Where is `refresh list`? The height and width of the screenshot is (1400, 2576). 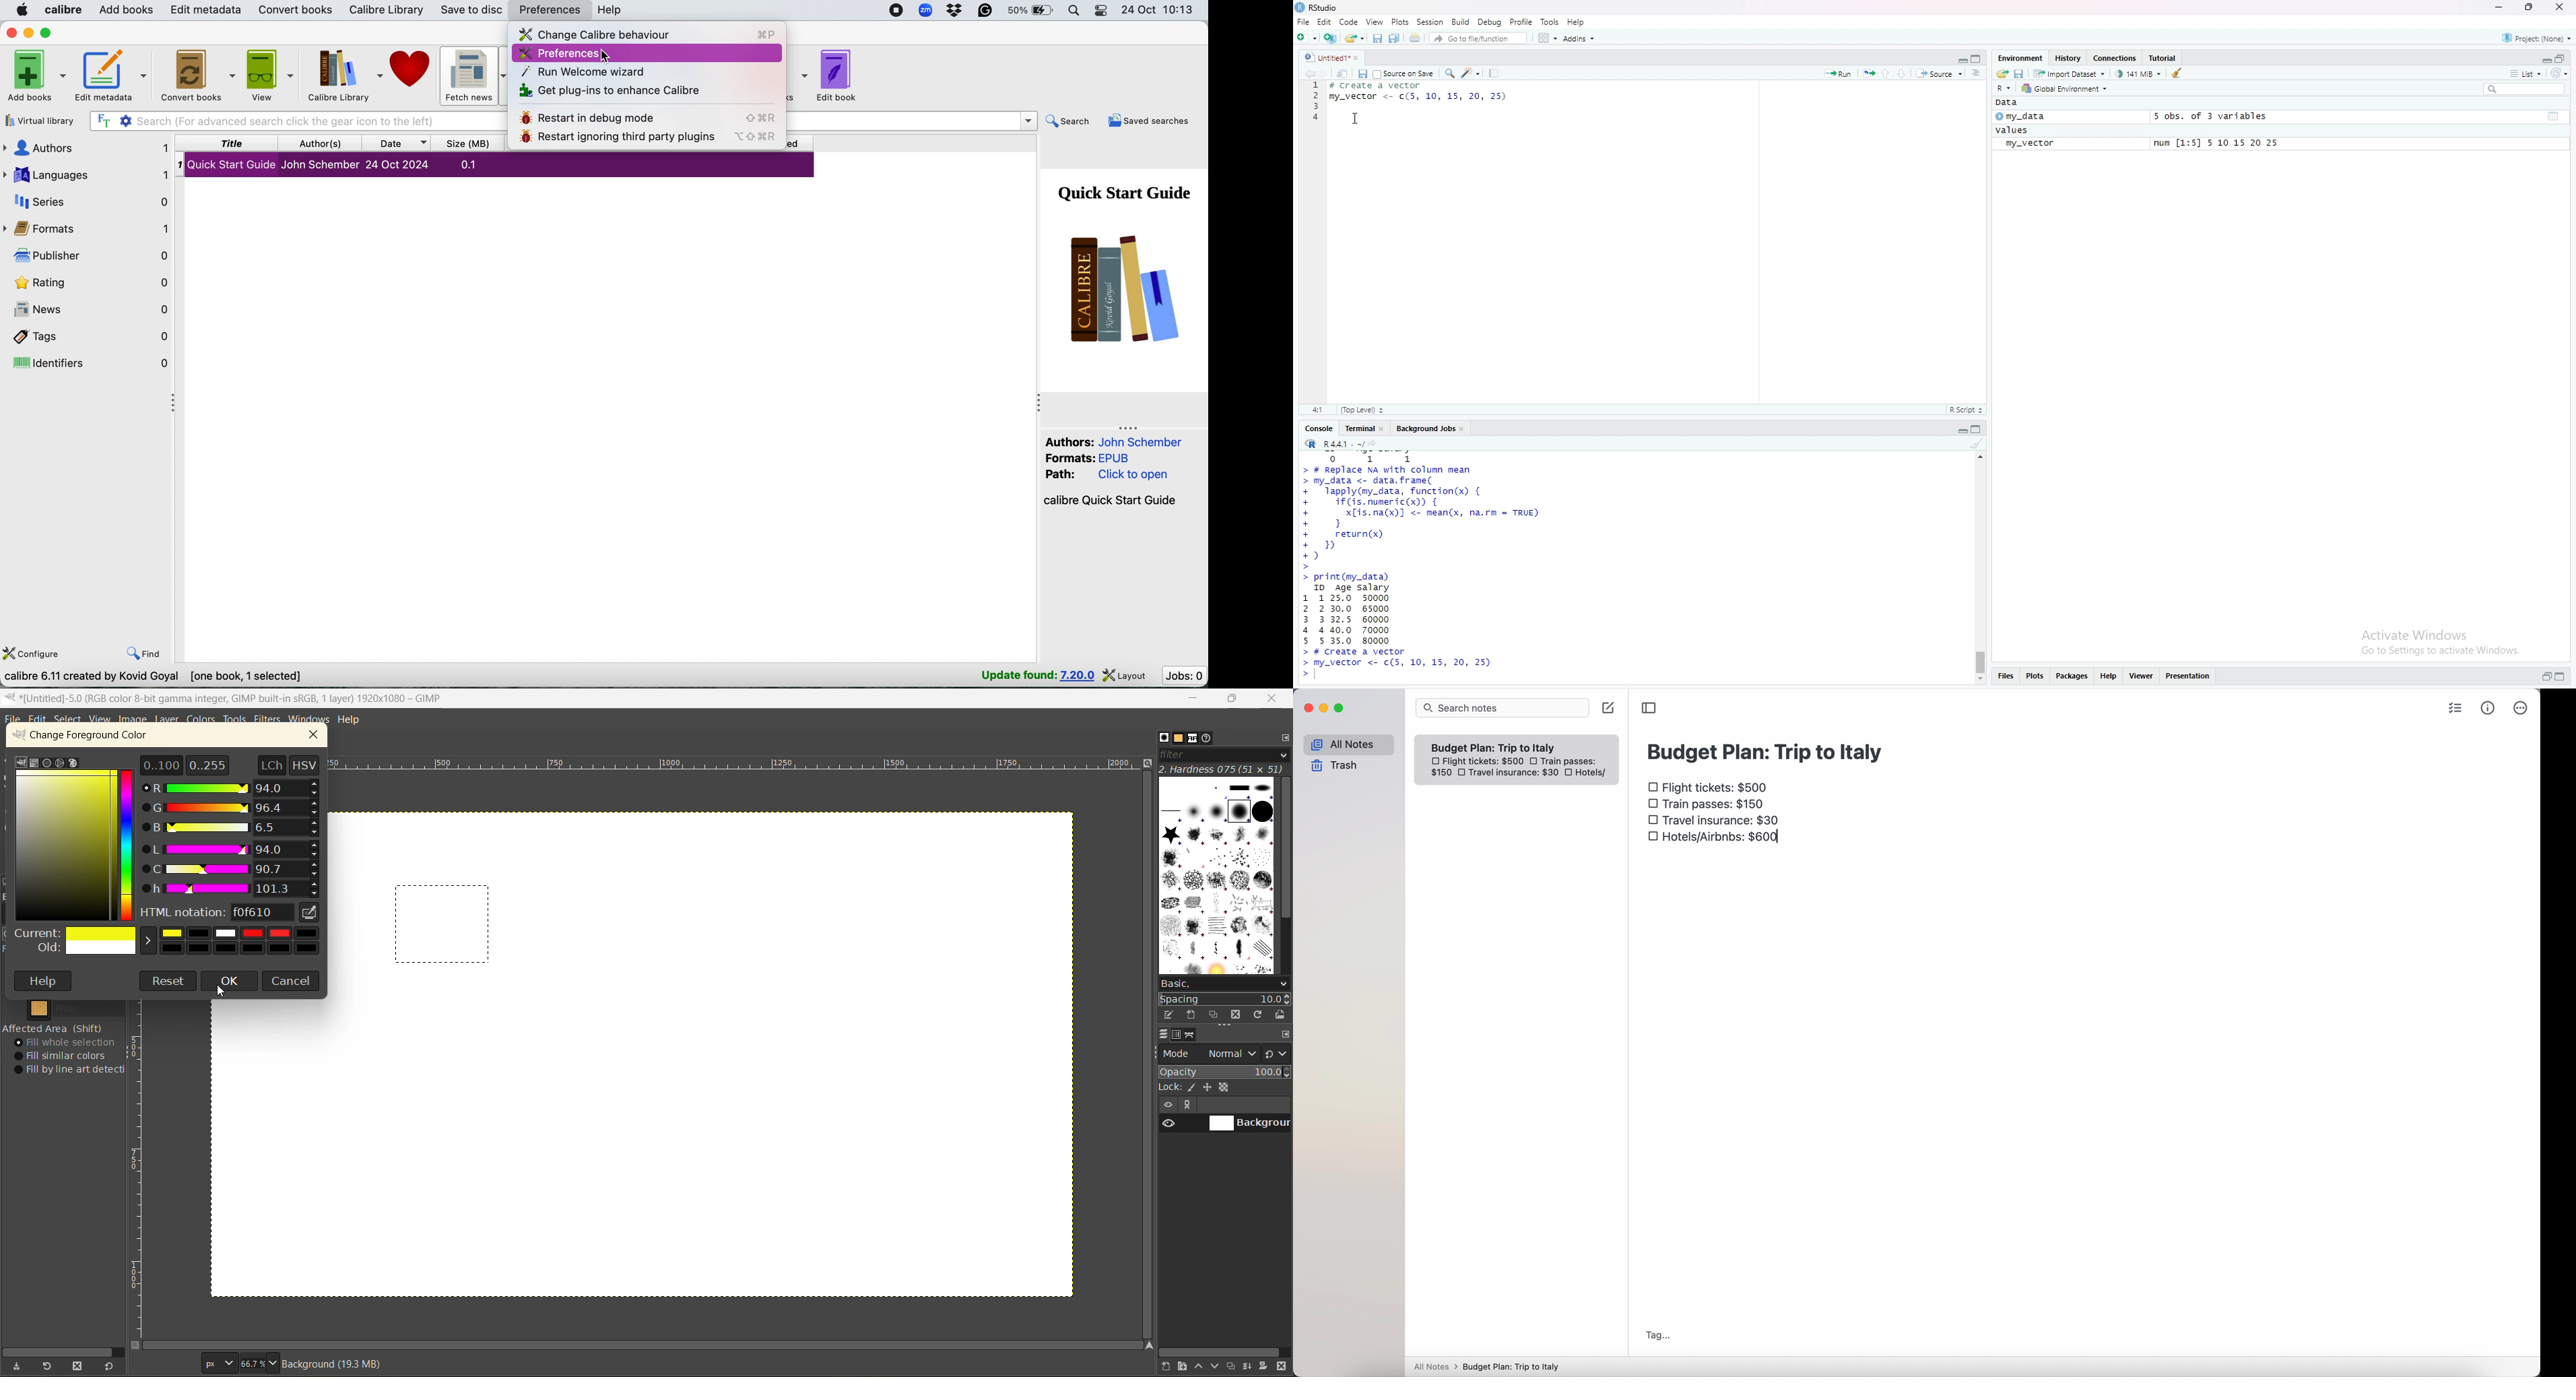 refresh list is located at coordinates (2561, 74).